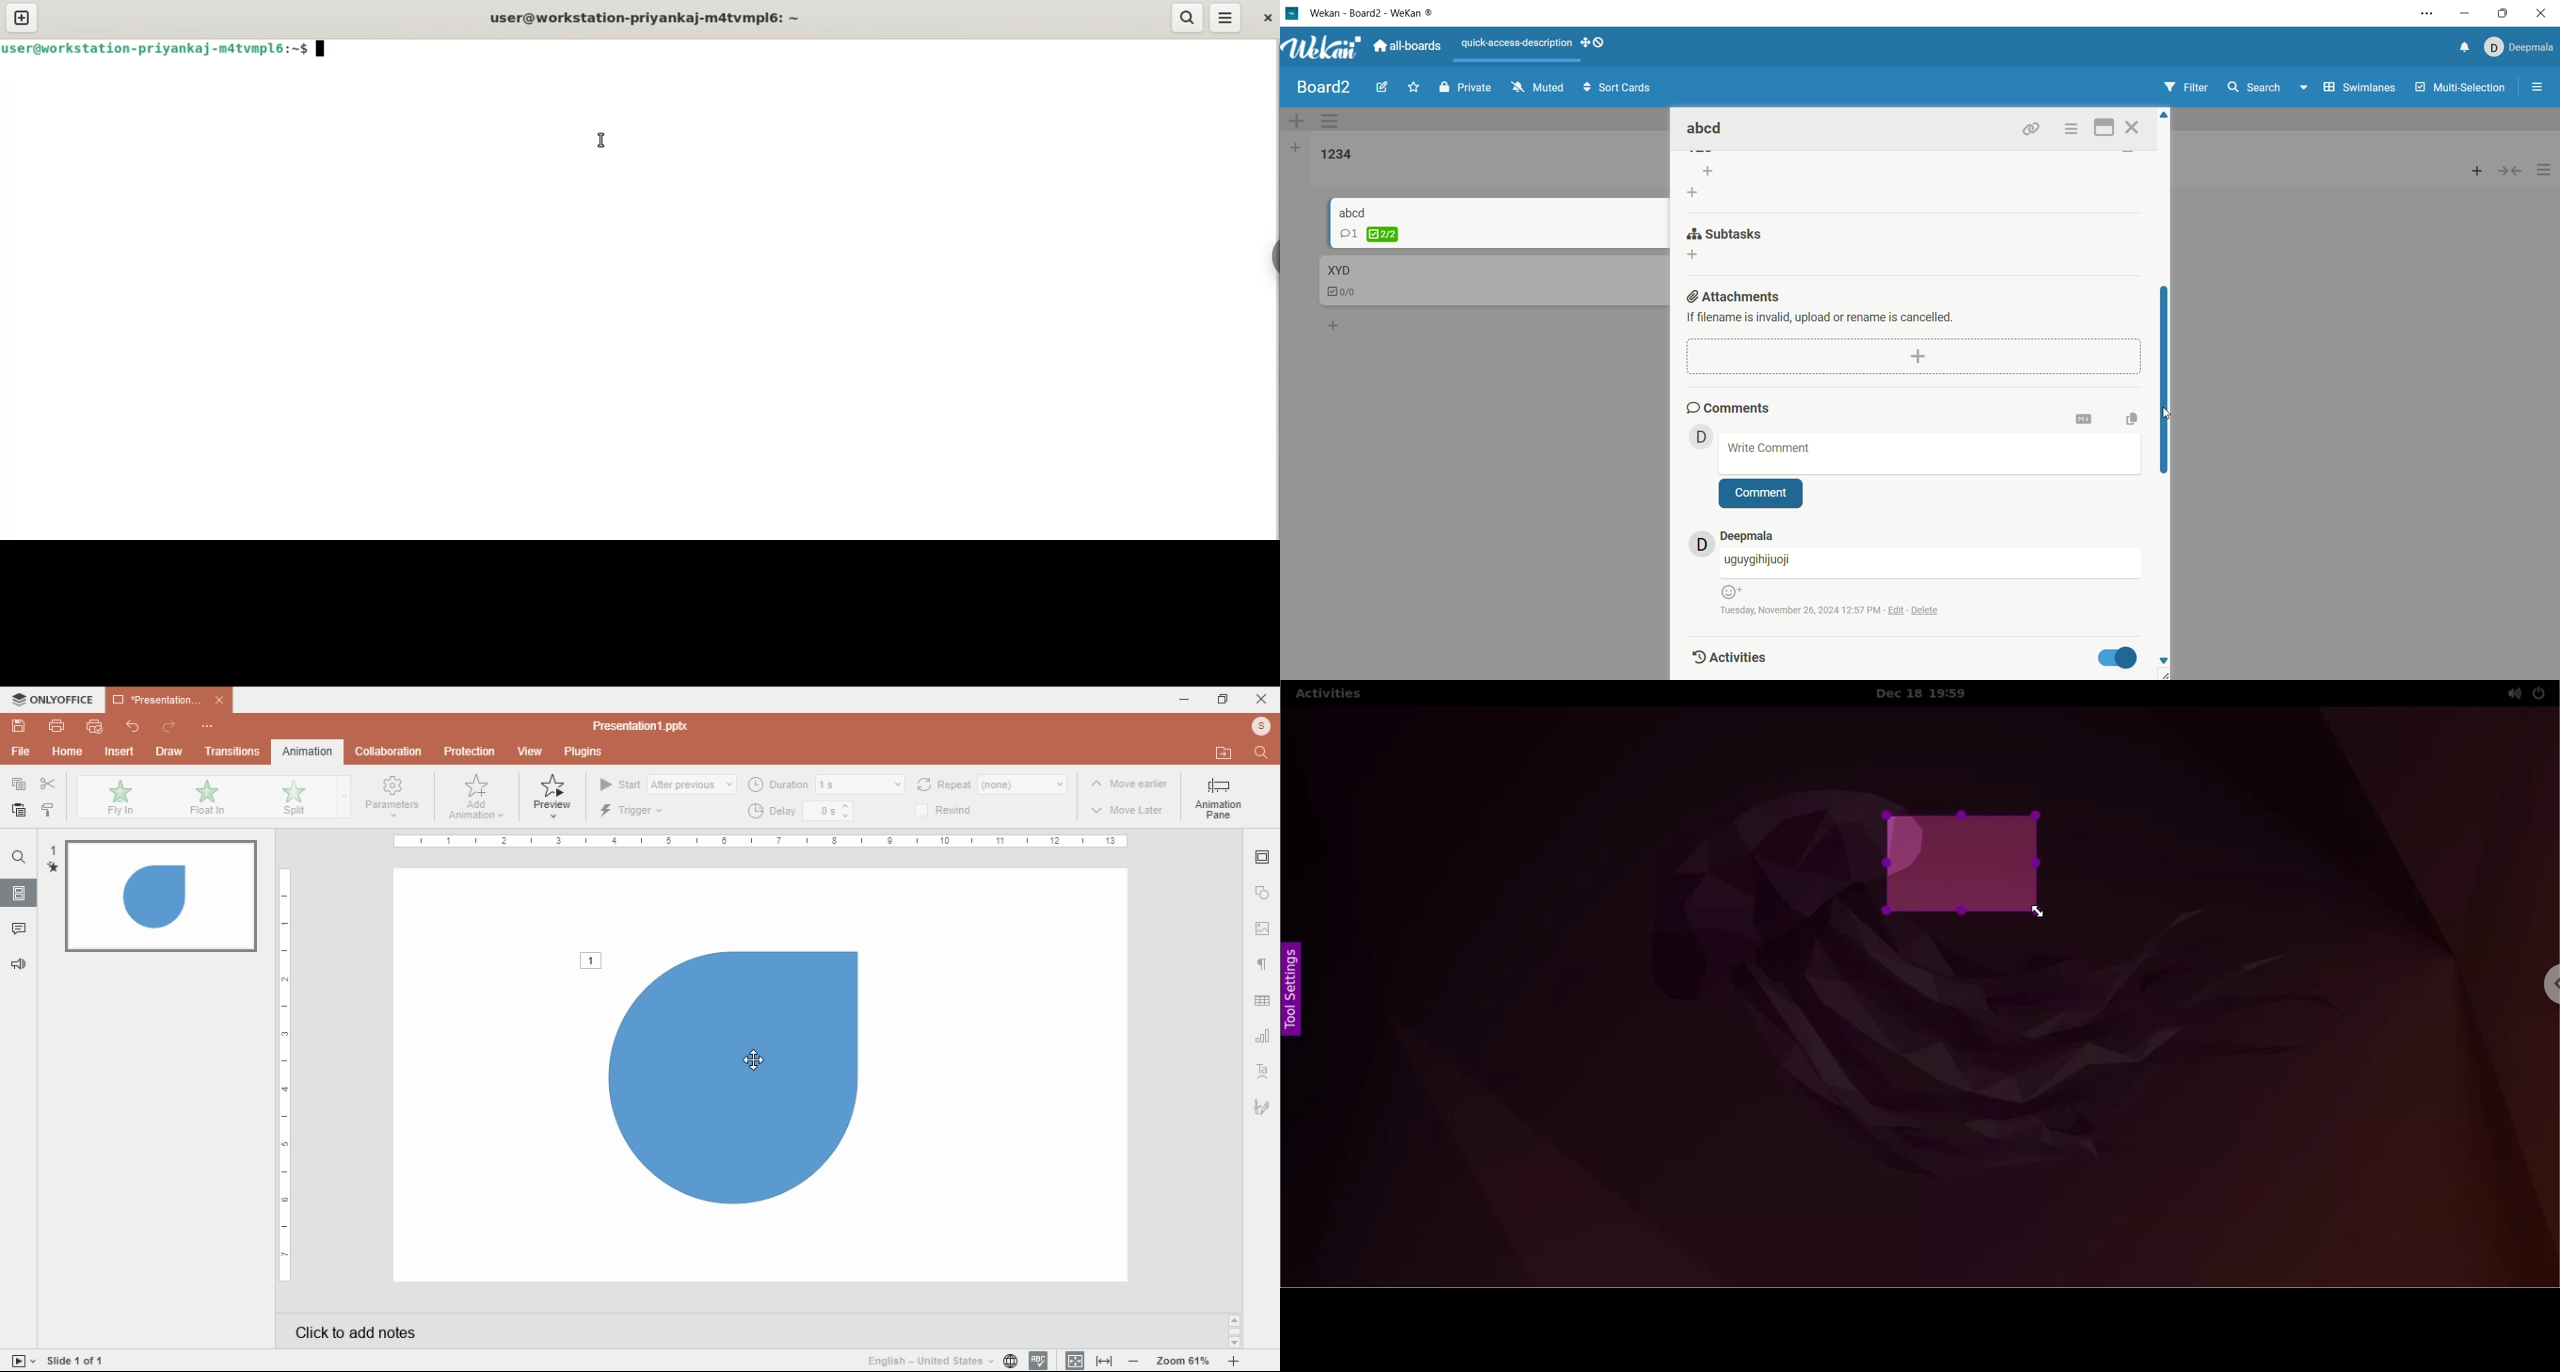 The height and width of the screenshot is (1372, 2576). What do you see at coordinates (801, 811) in the screenshot?
I see `delay` at bounding box center [801, 811].